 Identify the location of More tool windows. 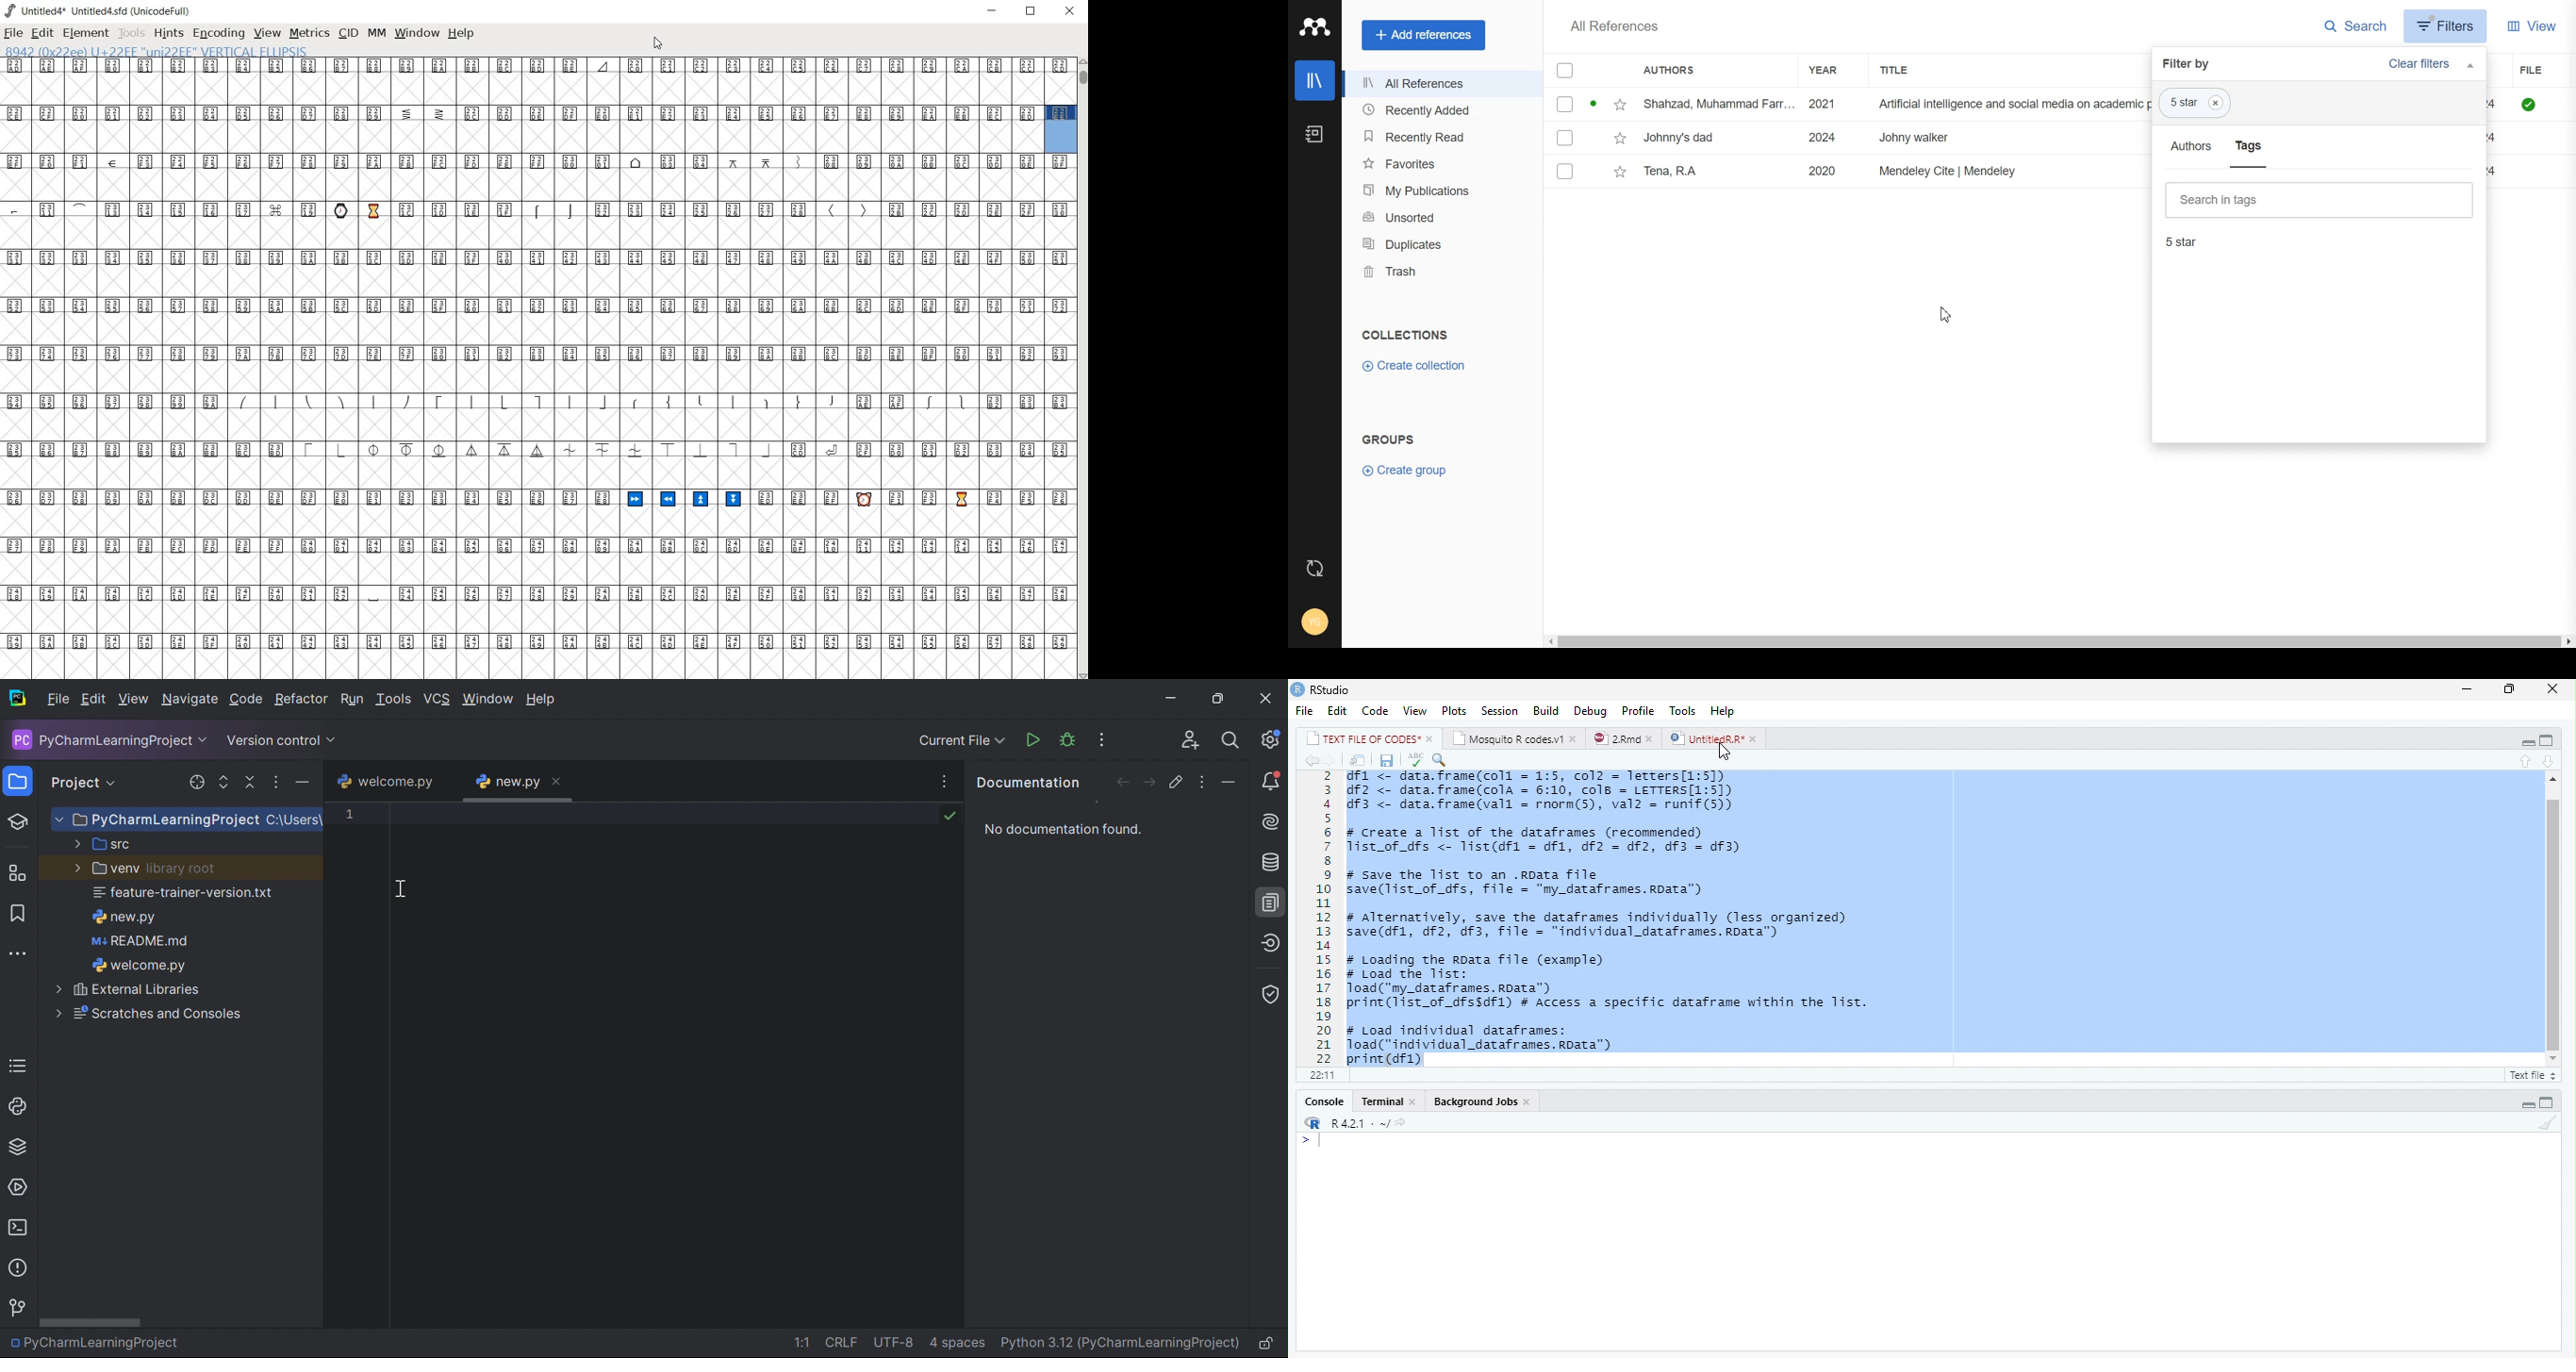
(19, 952).